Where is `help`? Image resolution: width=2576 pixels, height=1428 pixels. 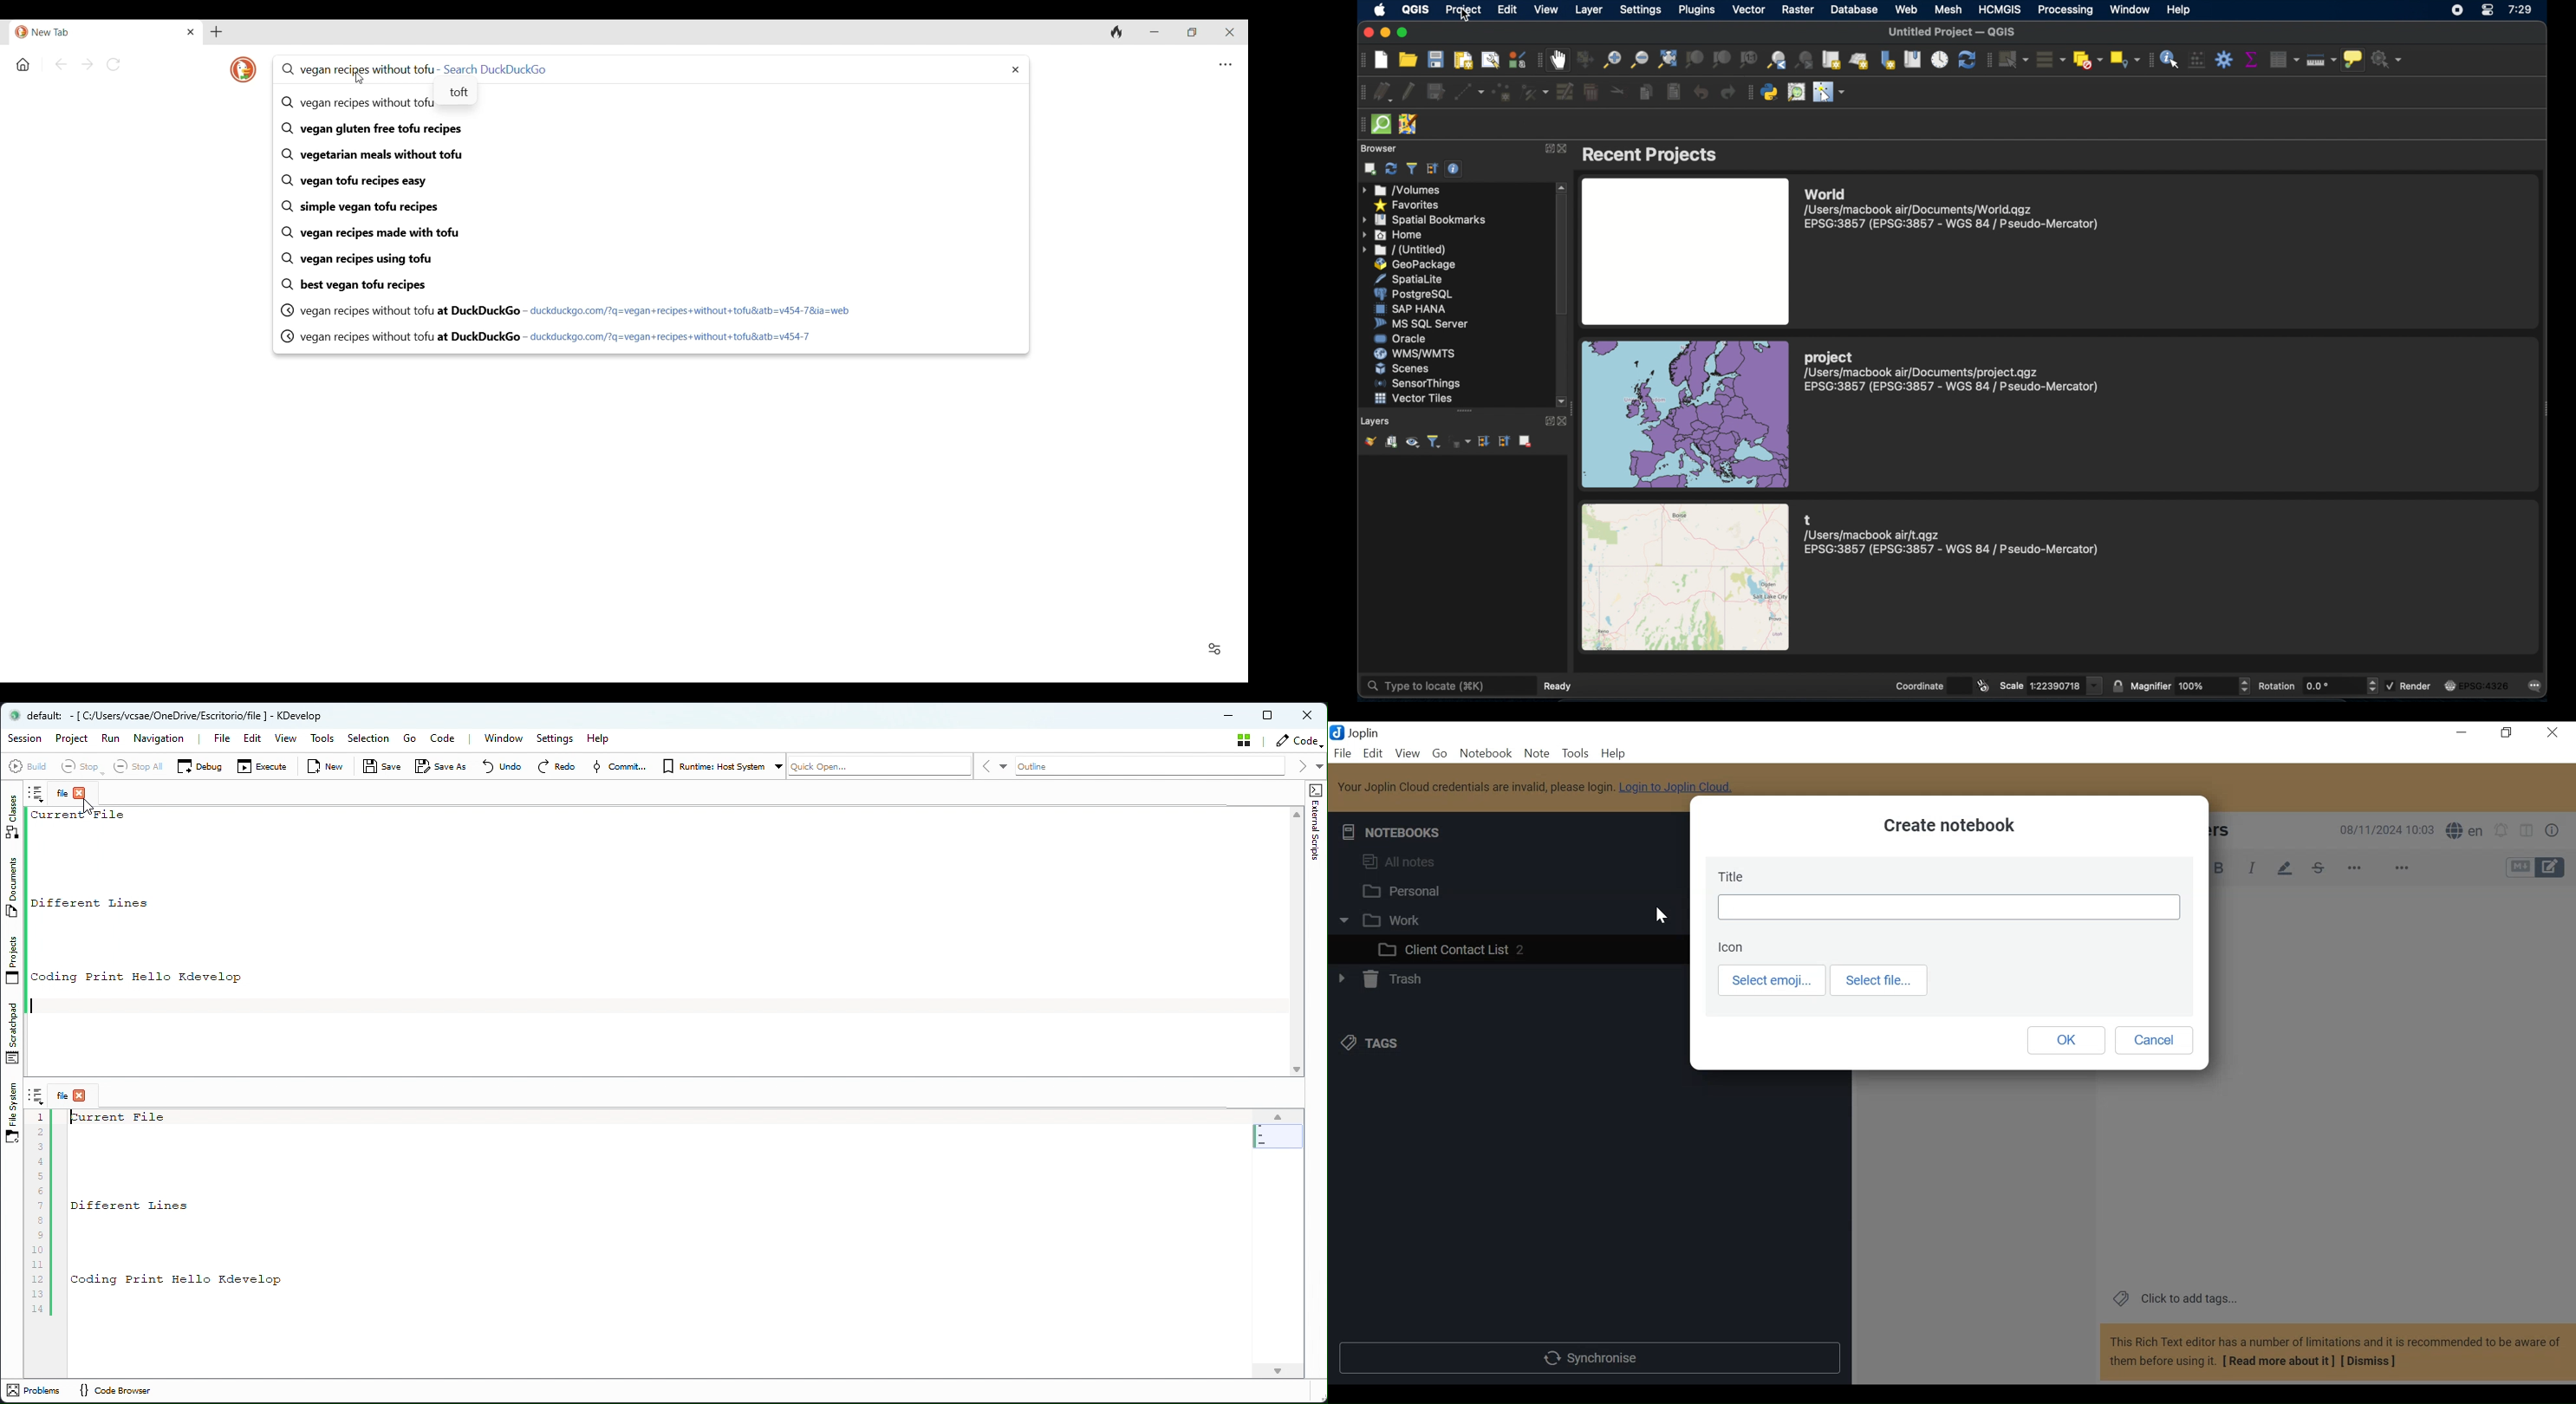 help is located at coordinates (2180, 10).